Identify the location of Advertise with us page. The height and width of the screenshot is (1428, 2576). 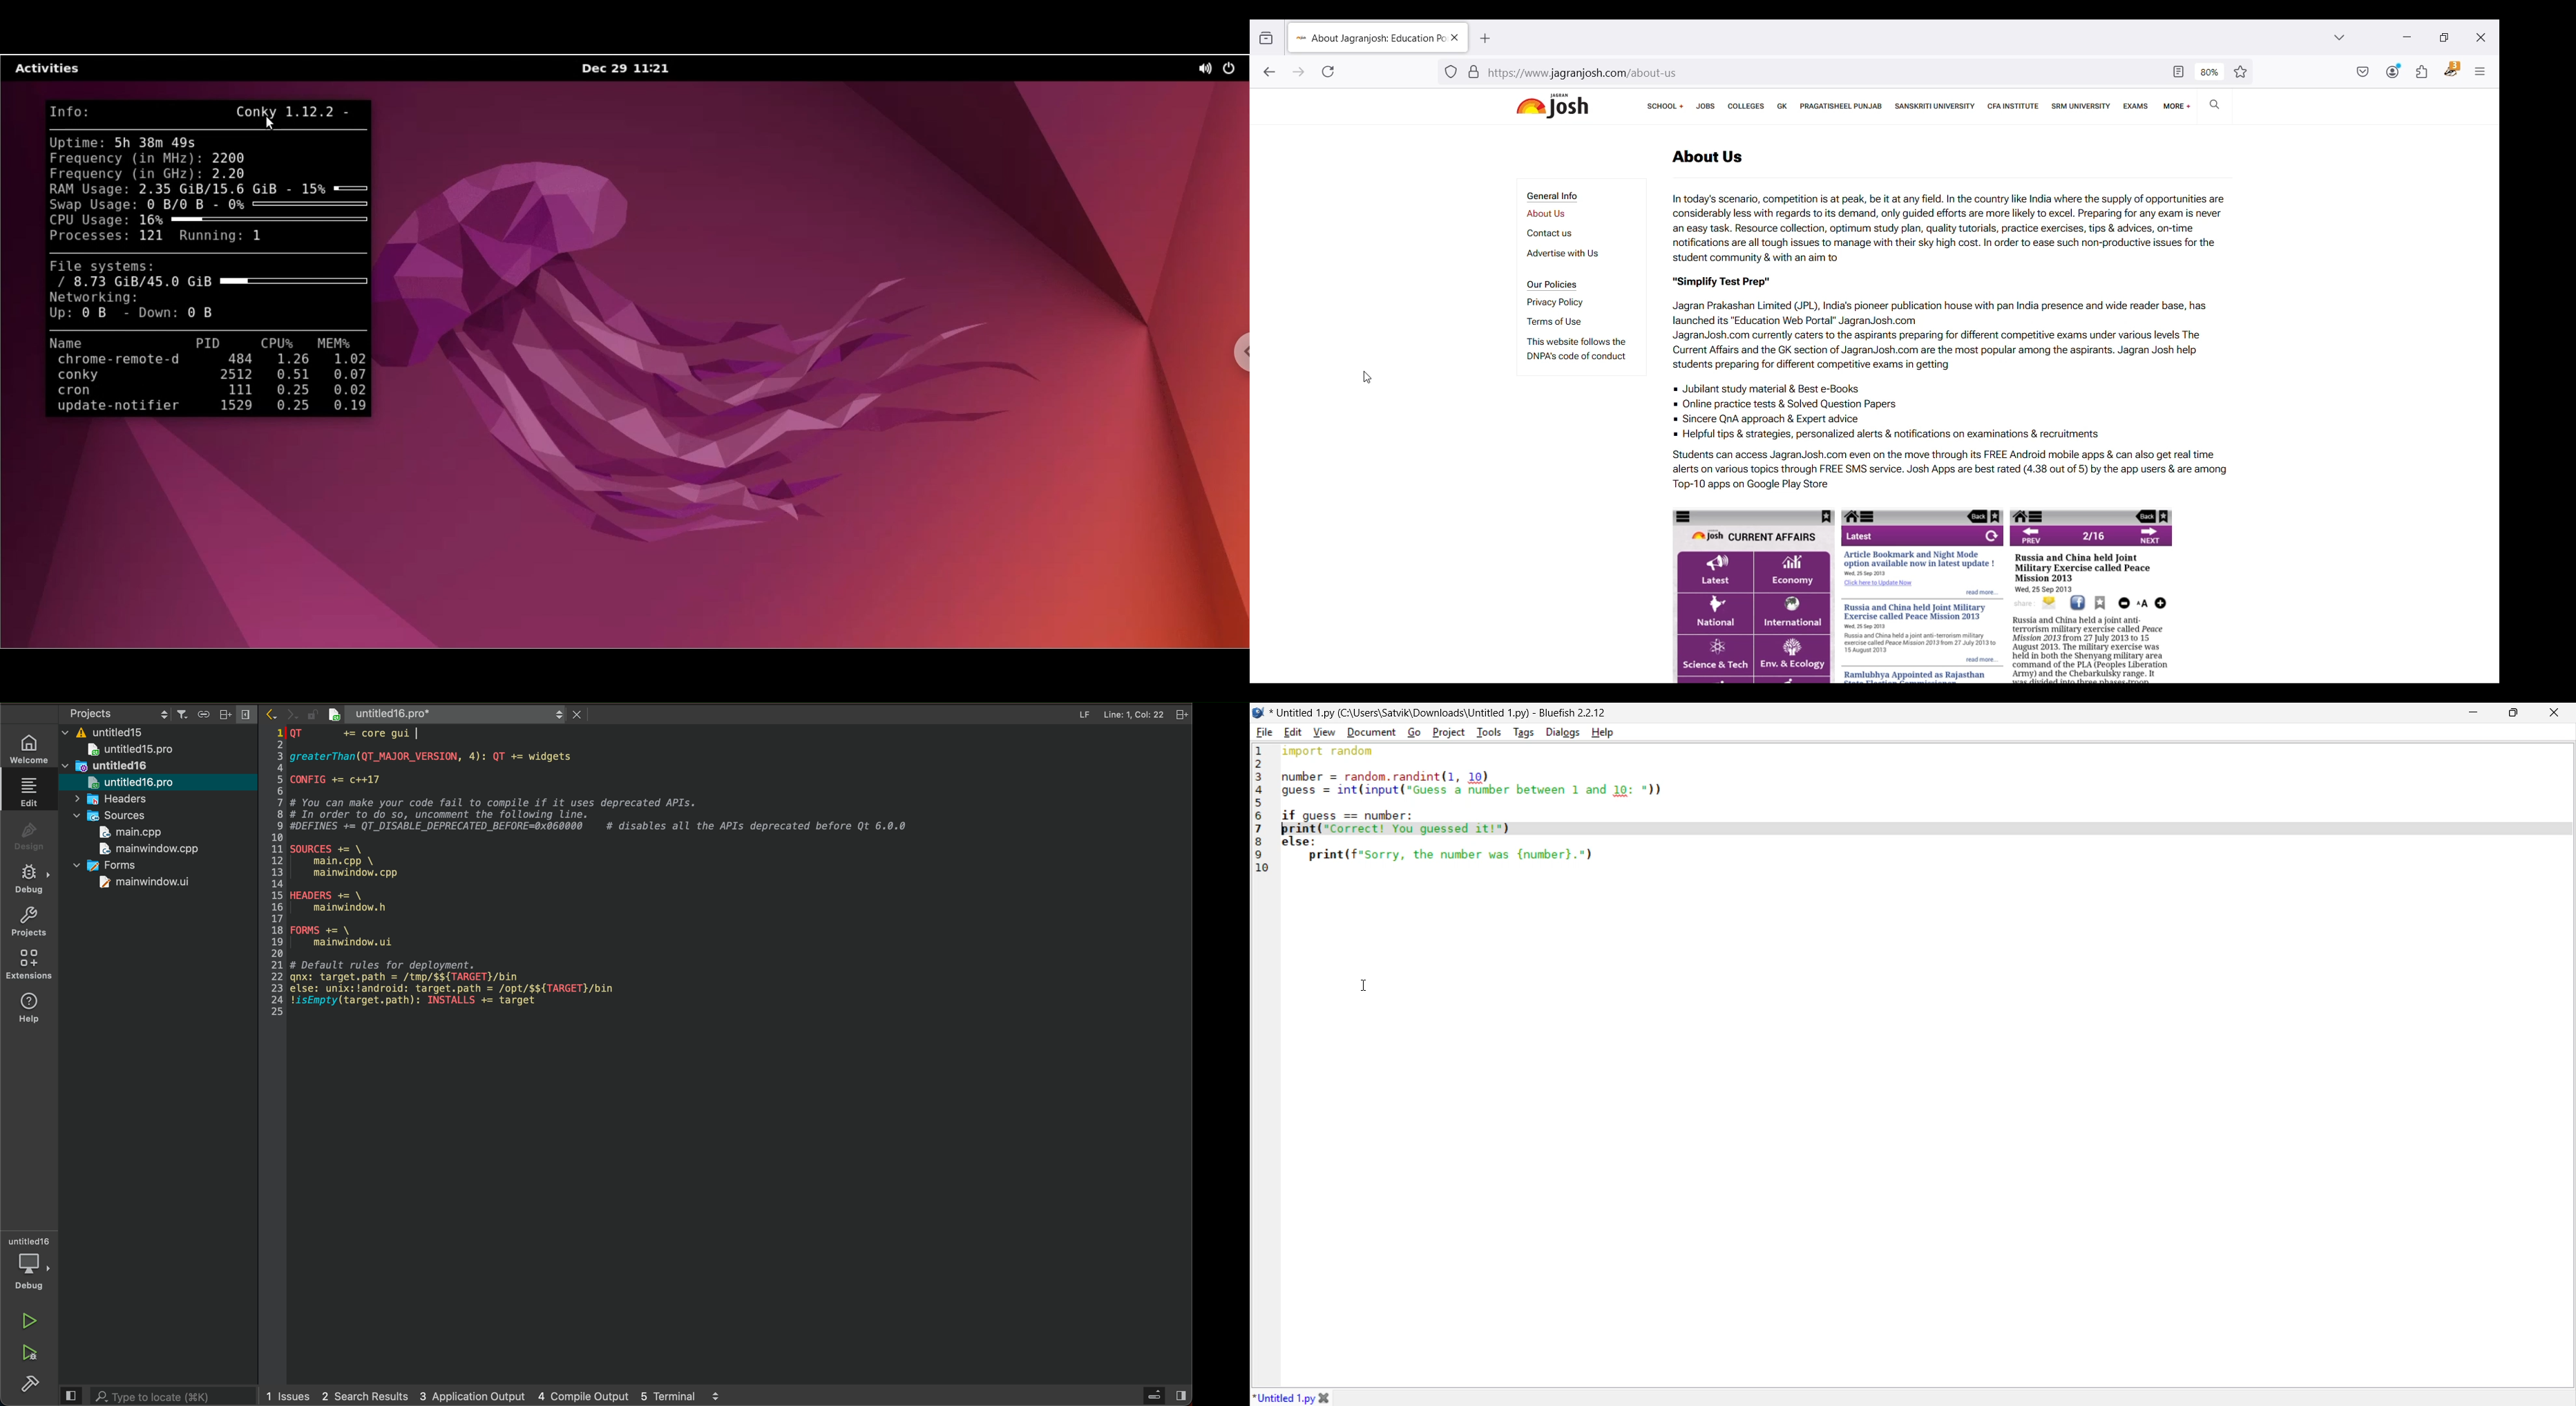
(1563, 253).